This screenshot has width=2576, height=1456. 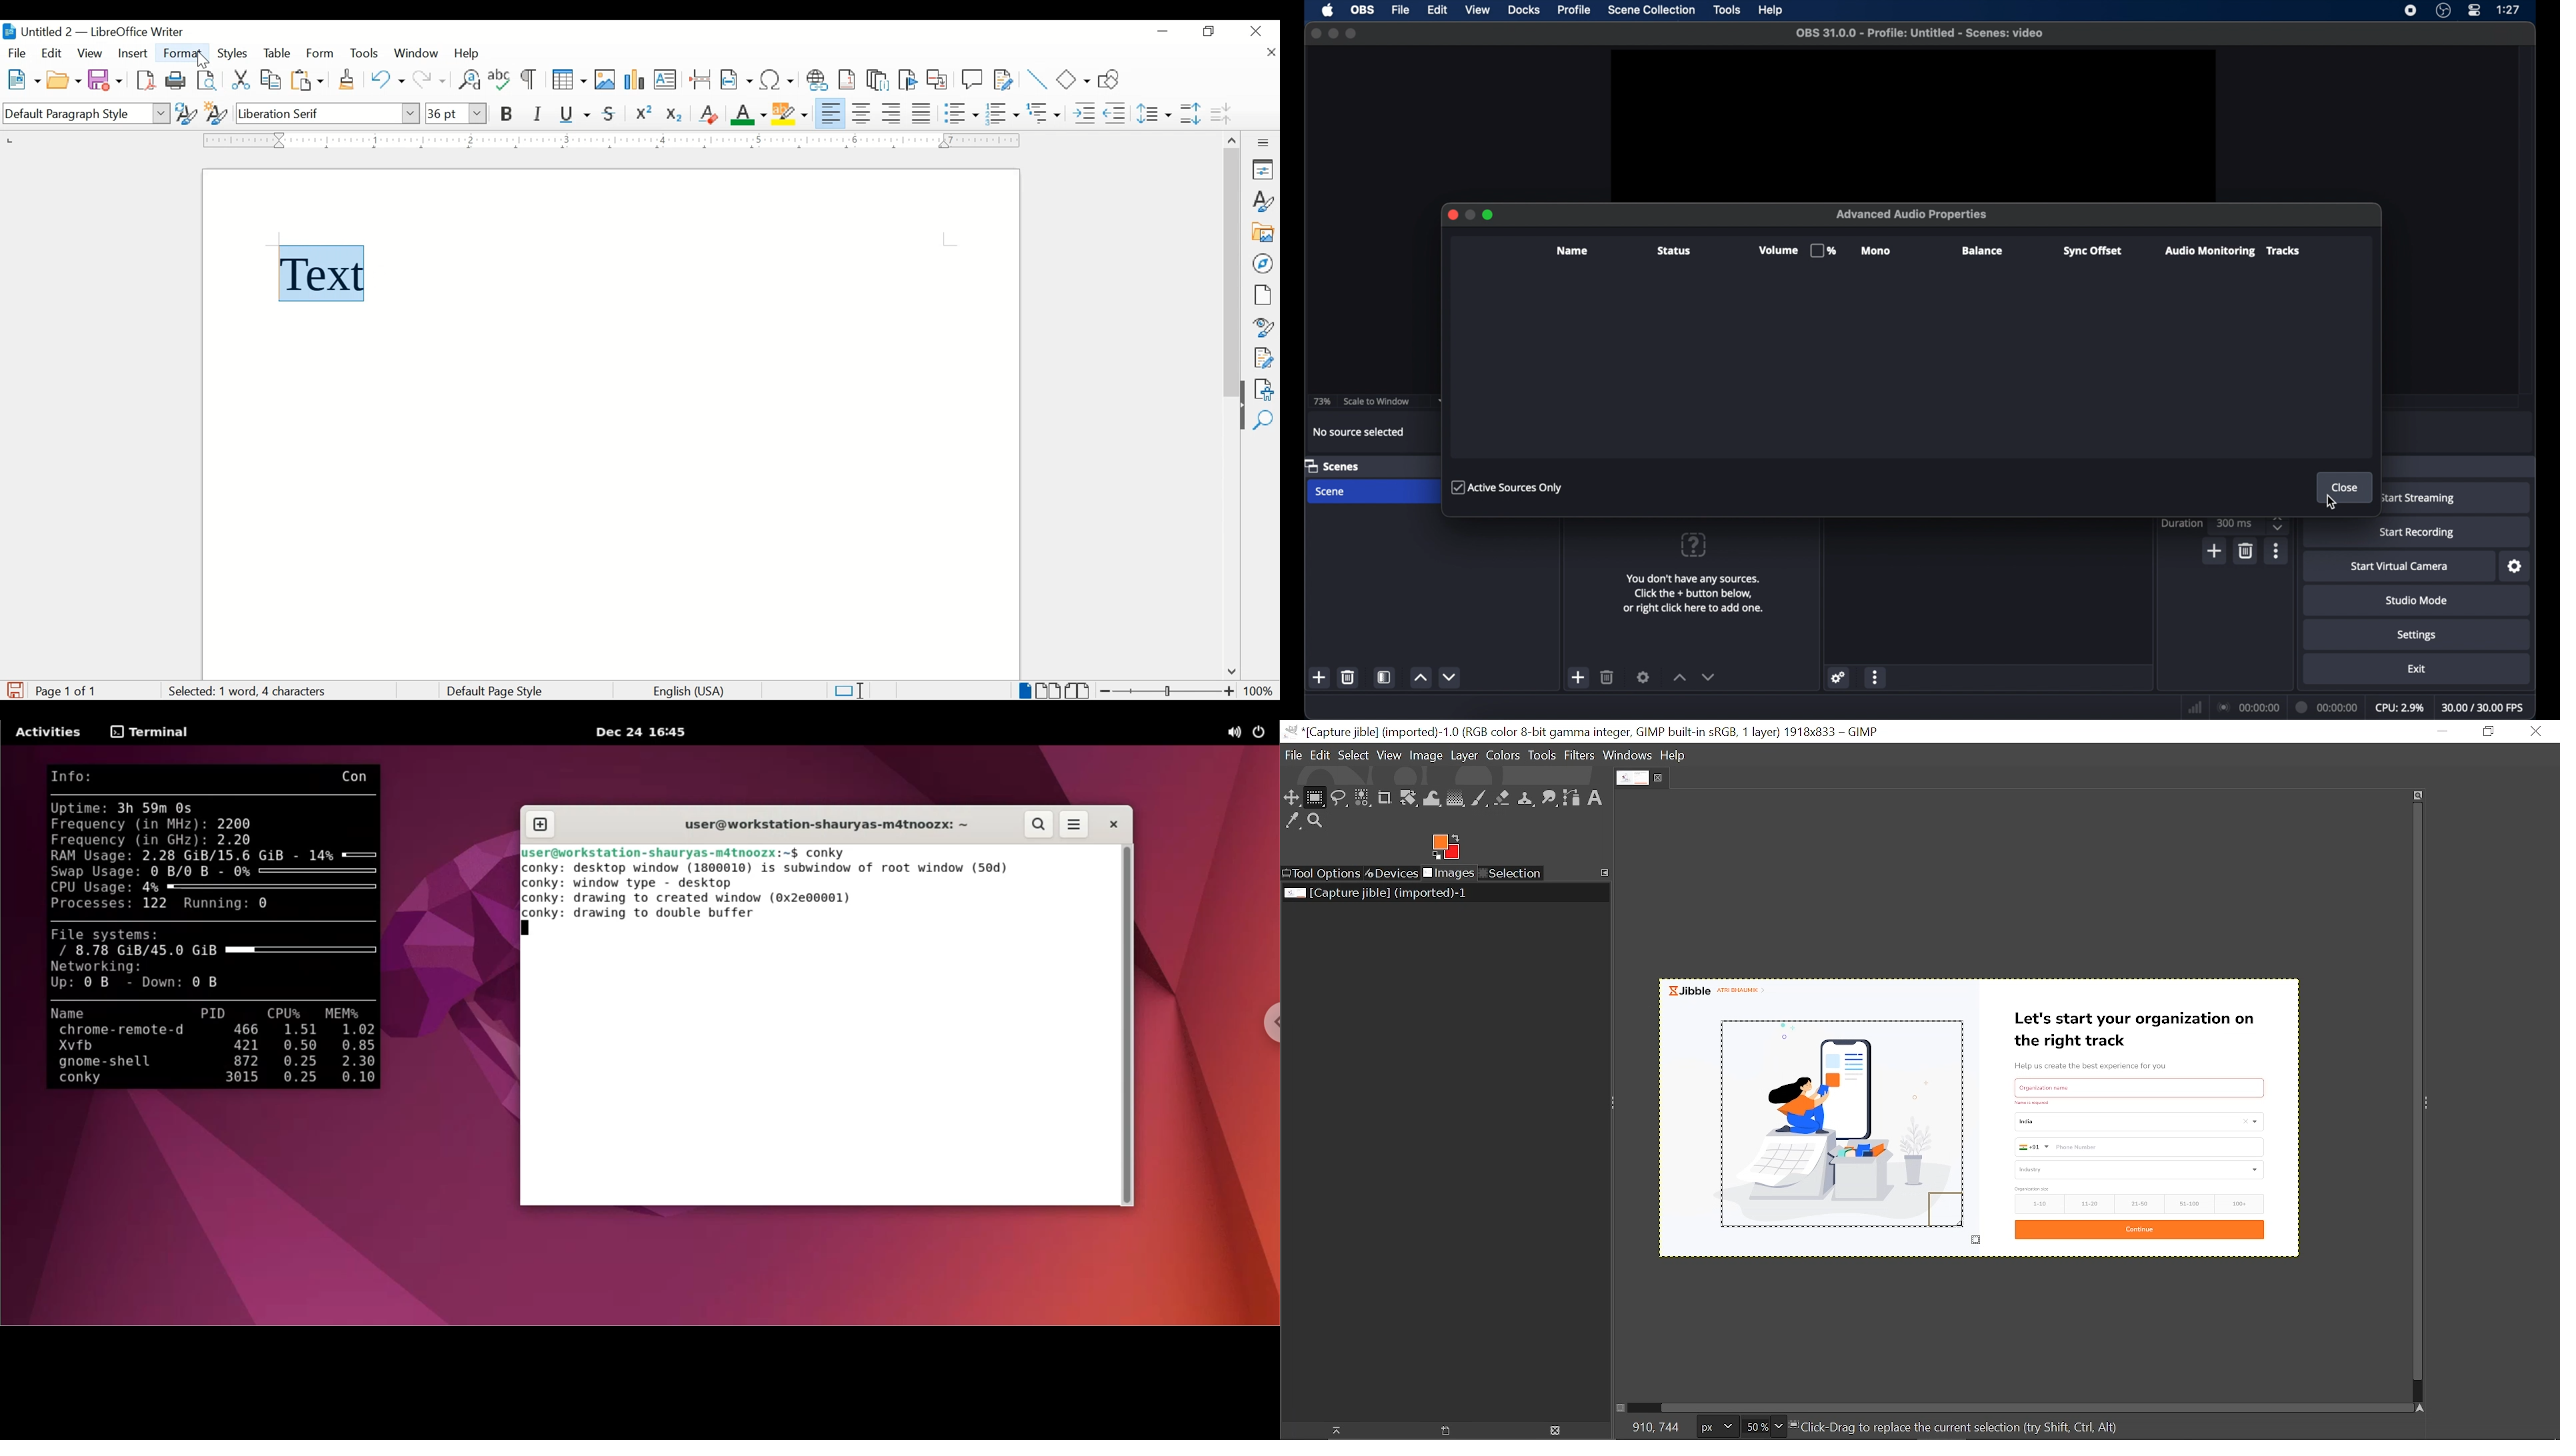 I want to click on inser bookmark, so click(x=907, y=80).